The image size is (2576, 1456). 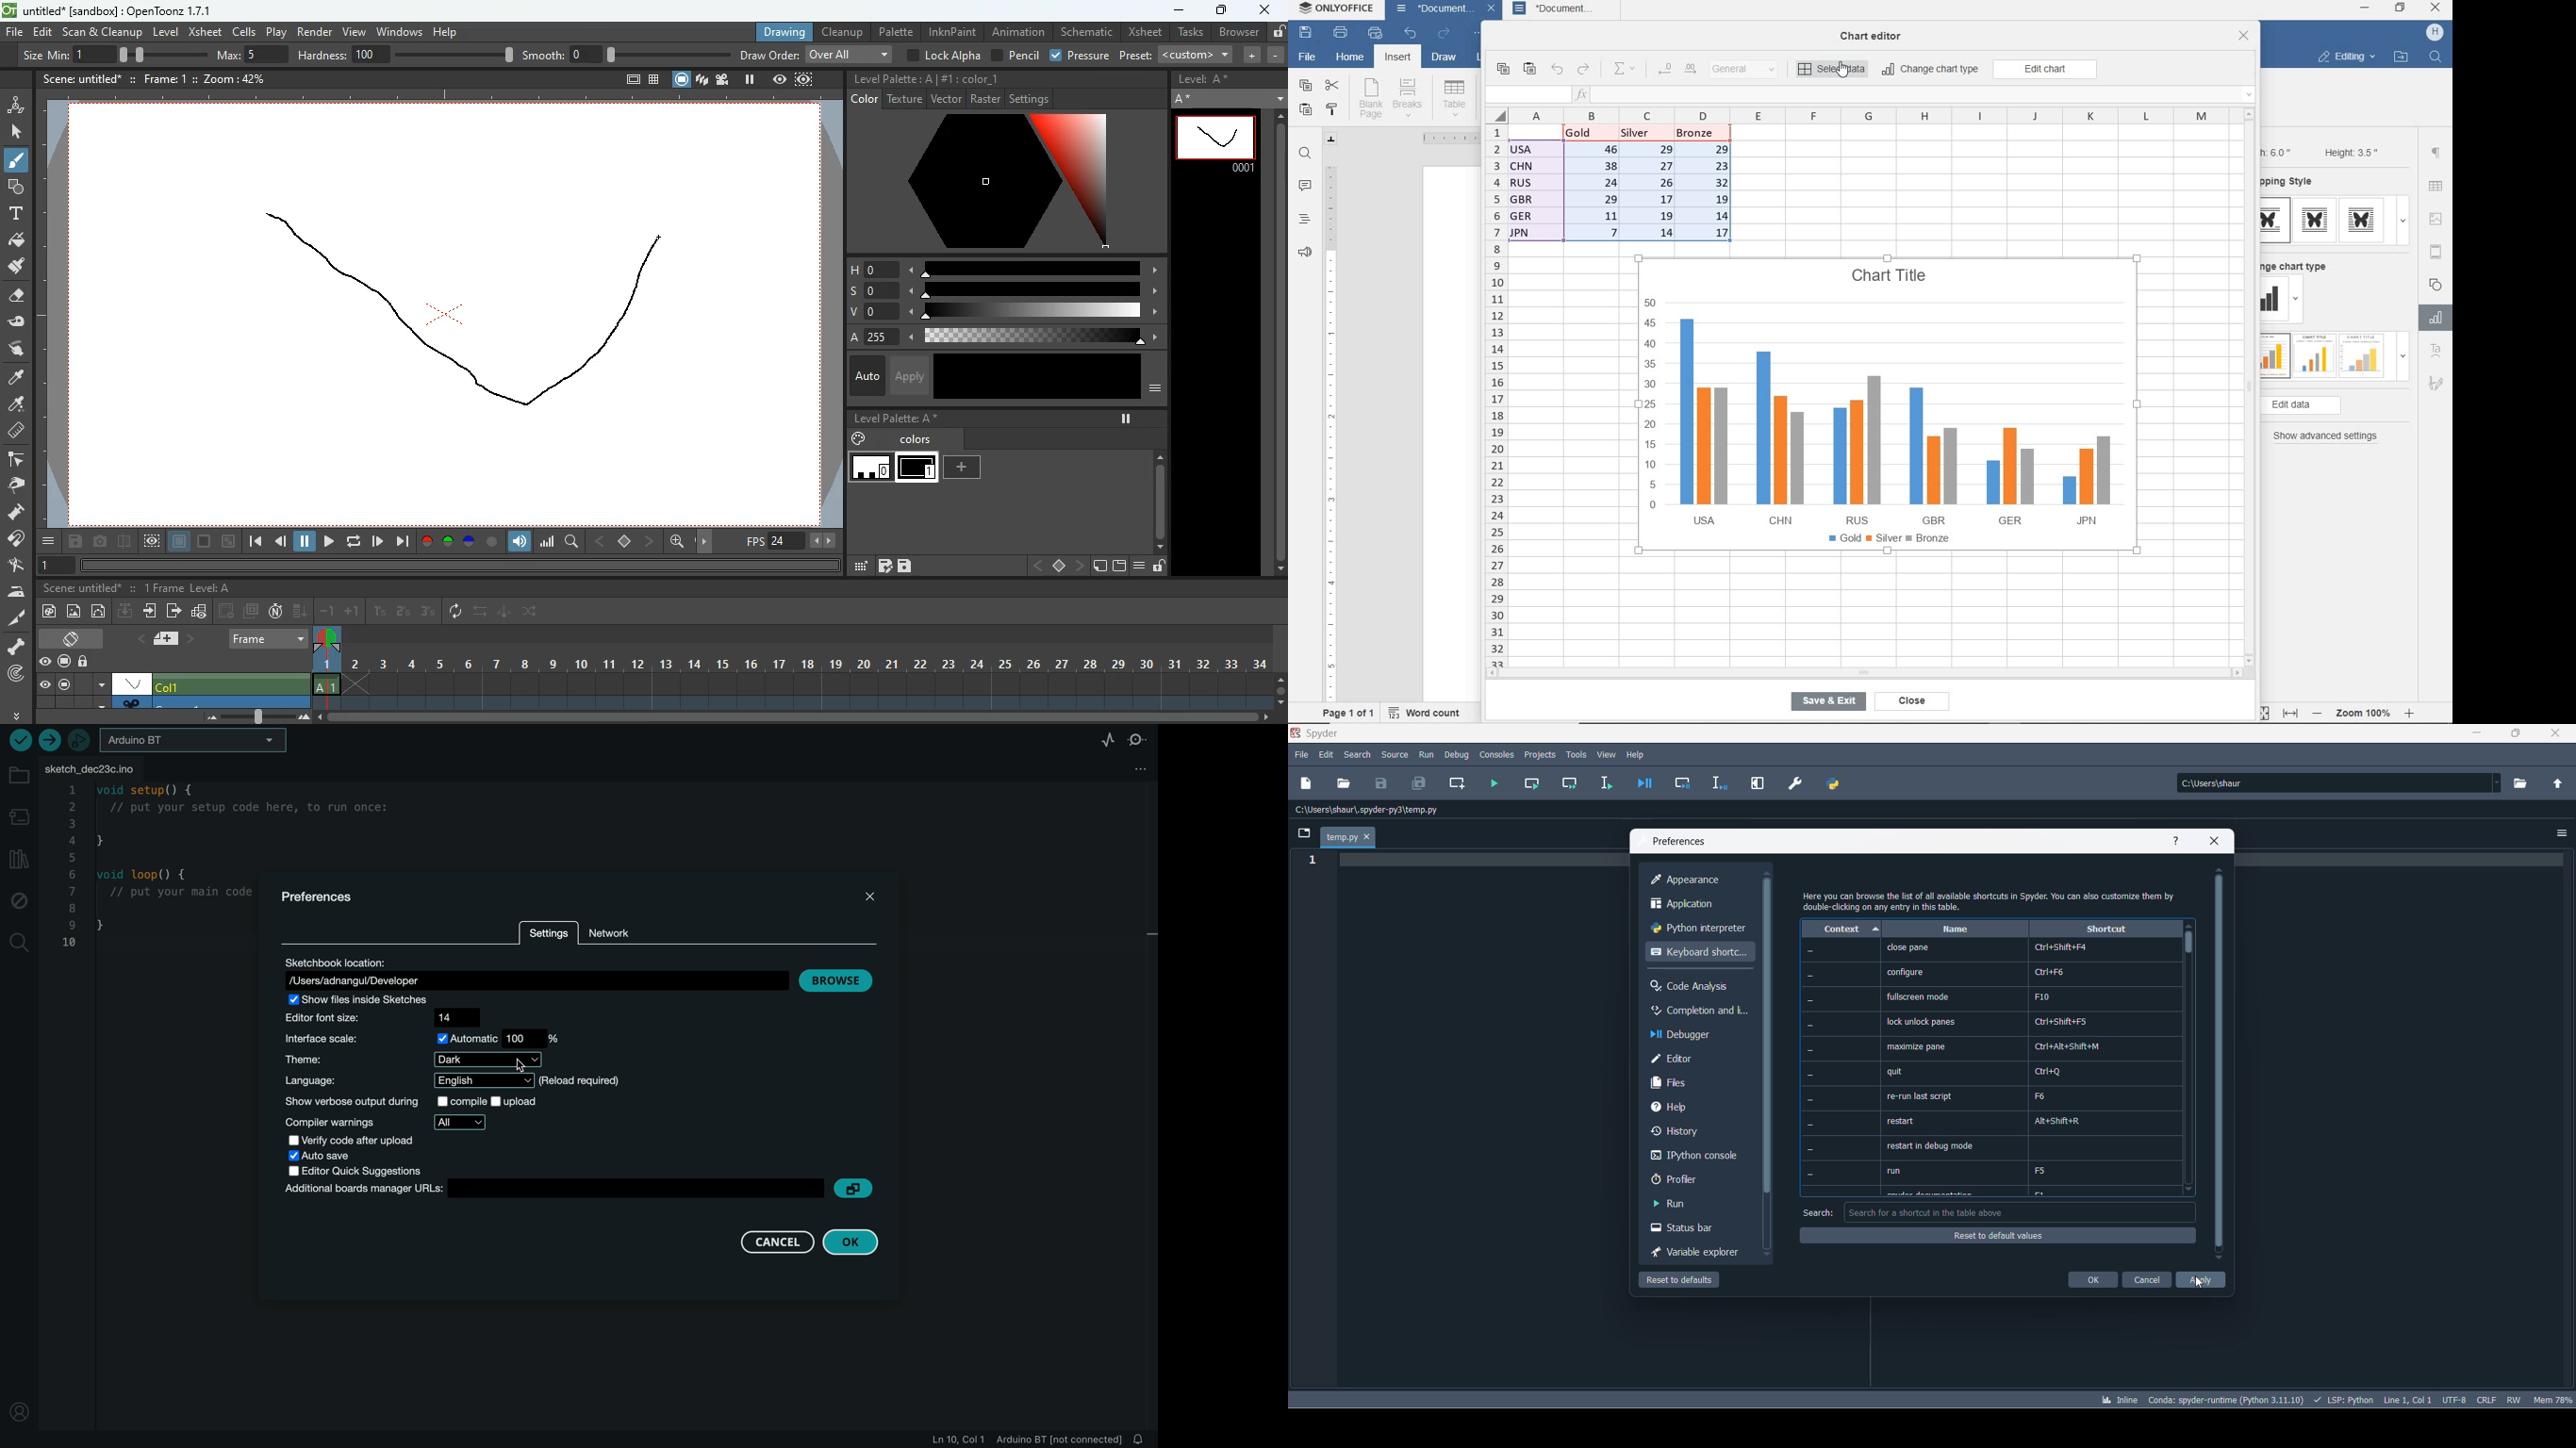 I want to click on debugger, so click(x=1700, y=1036).